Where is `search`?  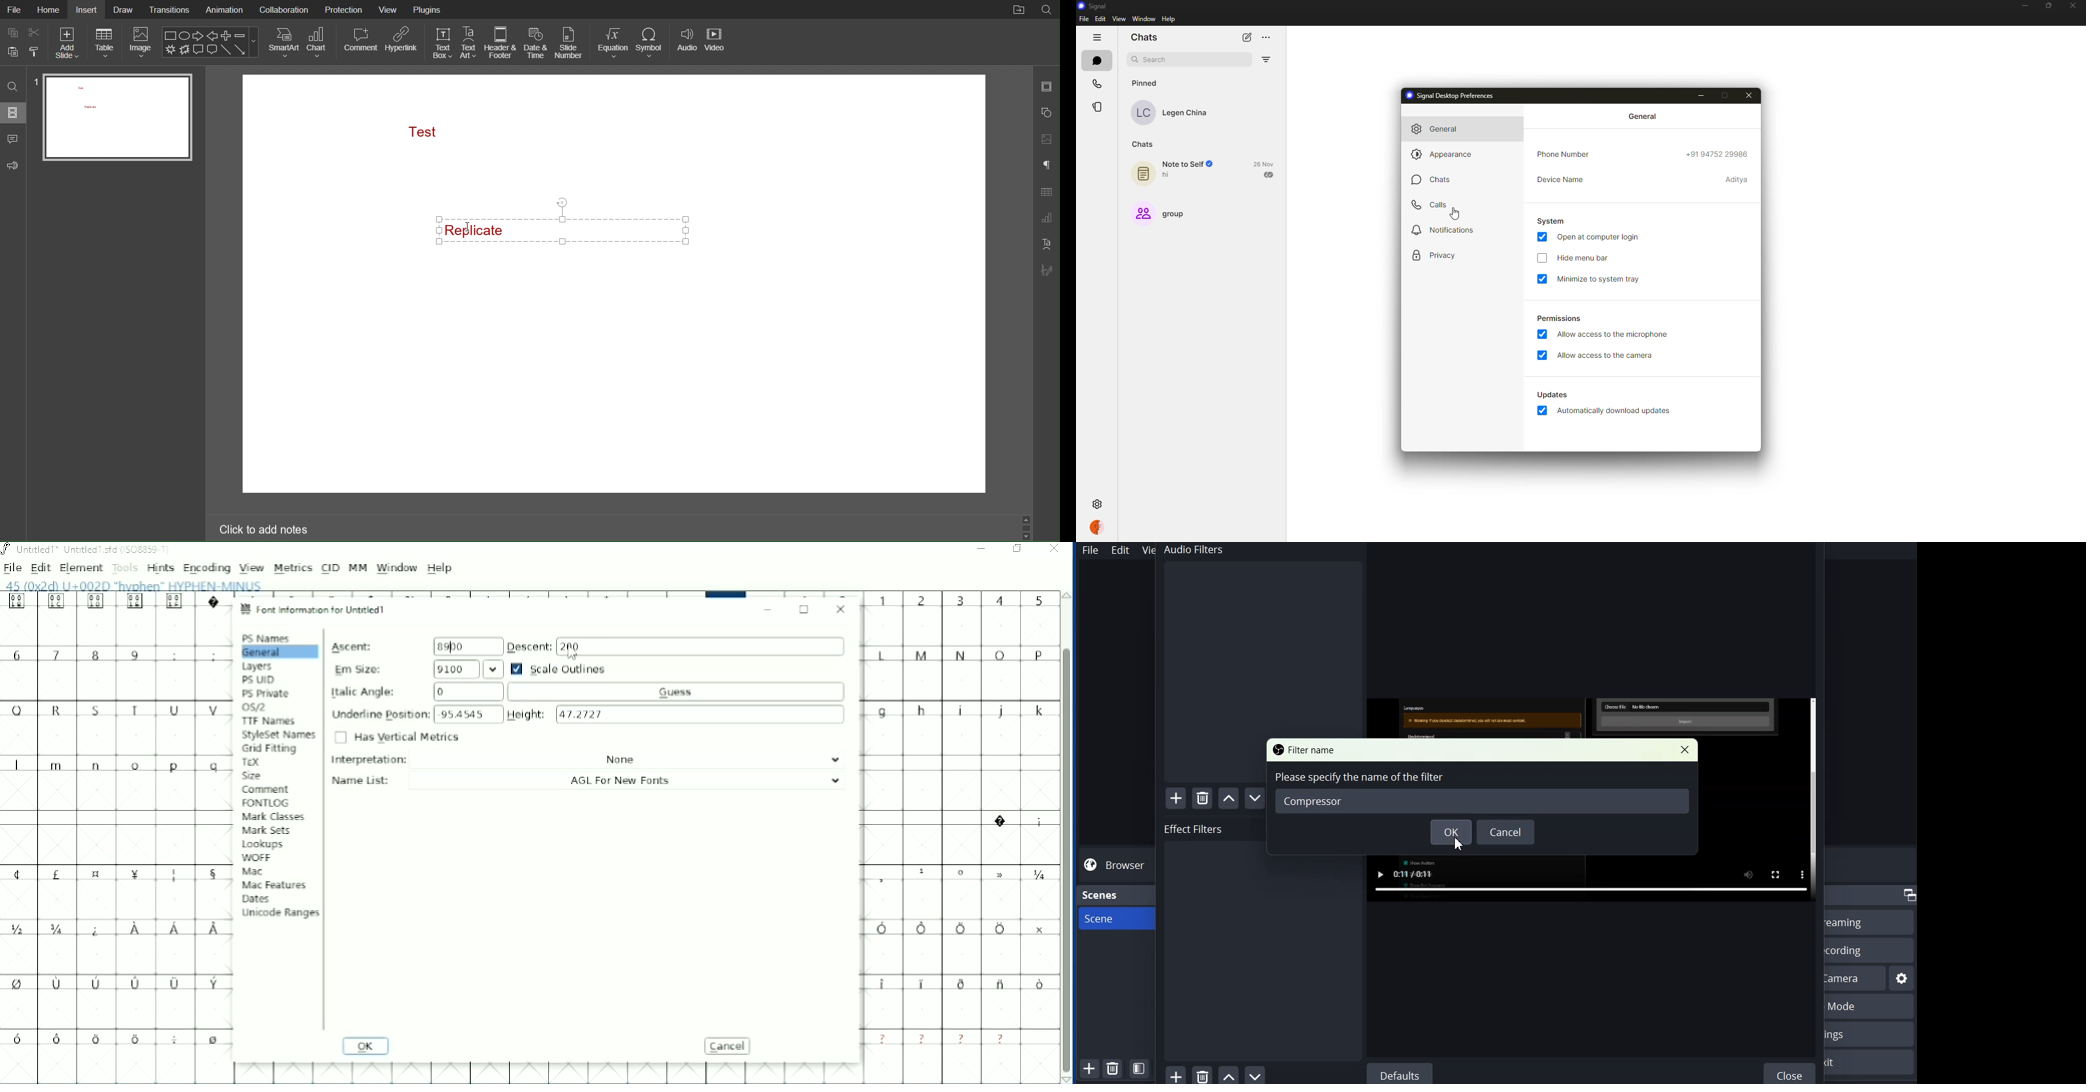 search is located at coordinates (1157, 60).